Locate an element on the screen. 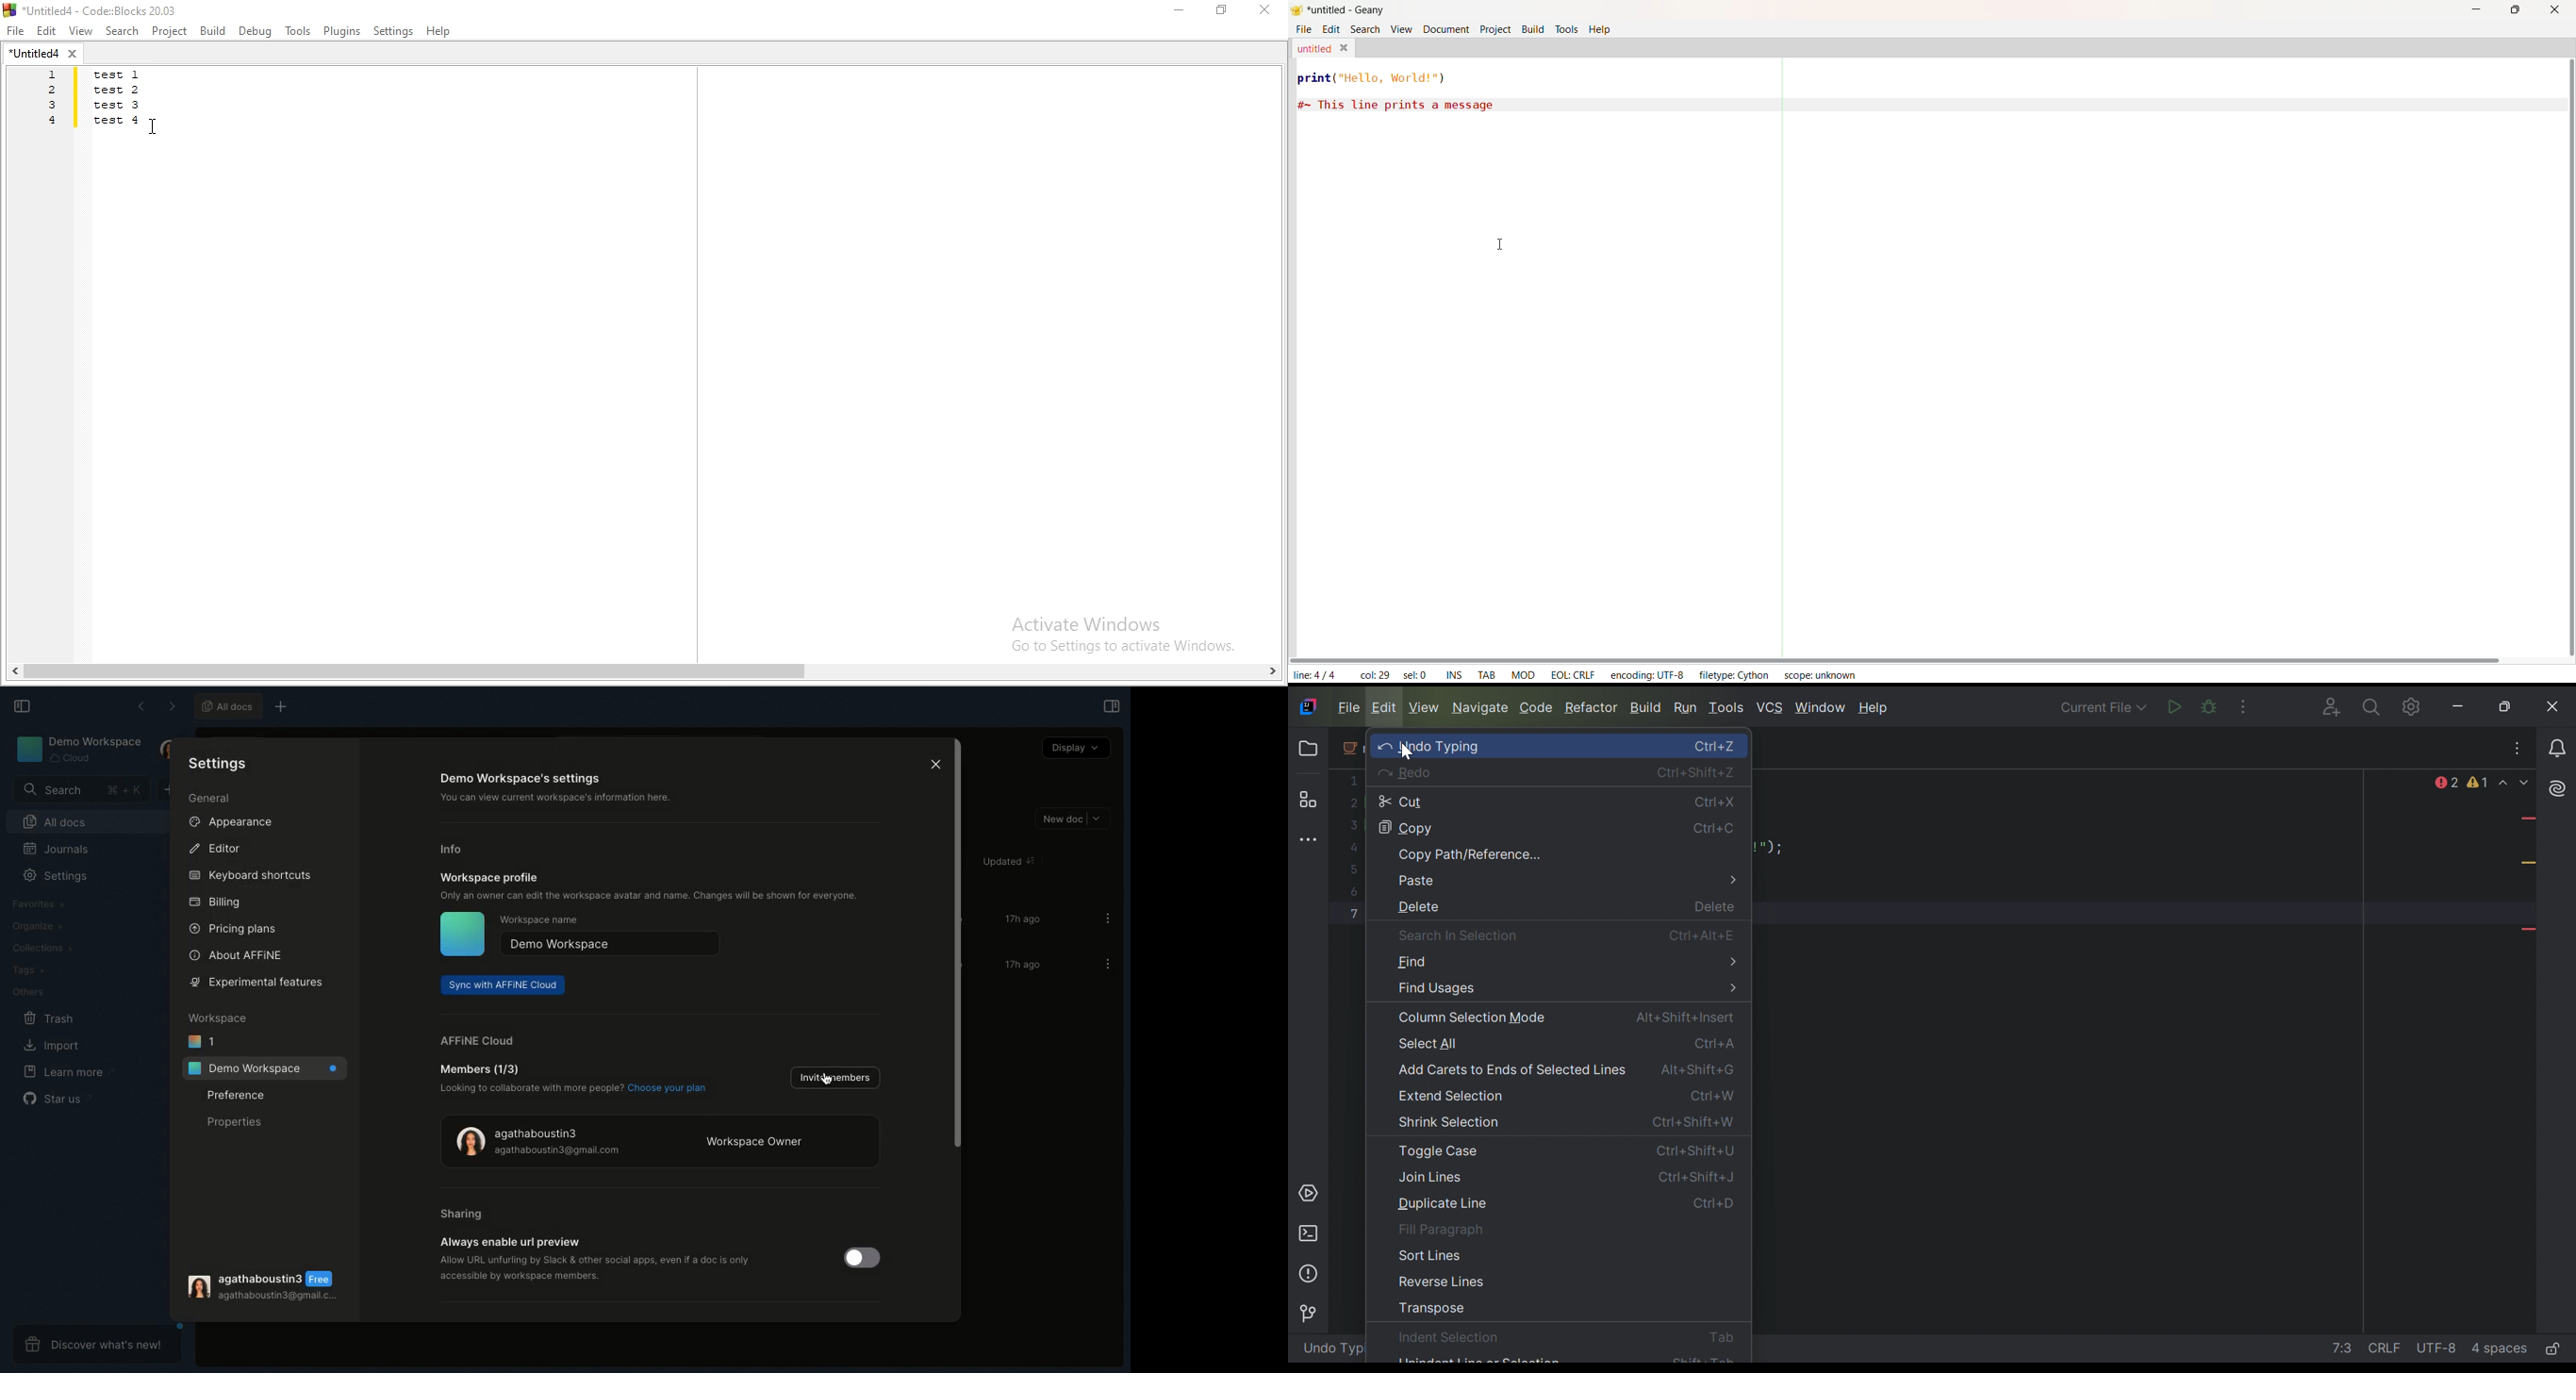 The width and height of the screenshot is (2576, 1400). scroll bar is located at coordinates (644, 673).